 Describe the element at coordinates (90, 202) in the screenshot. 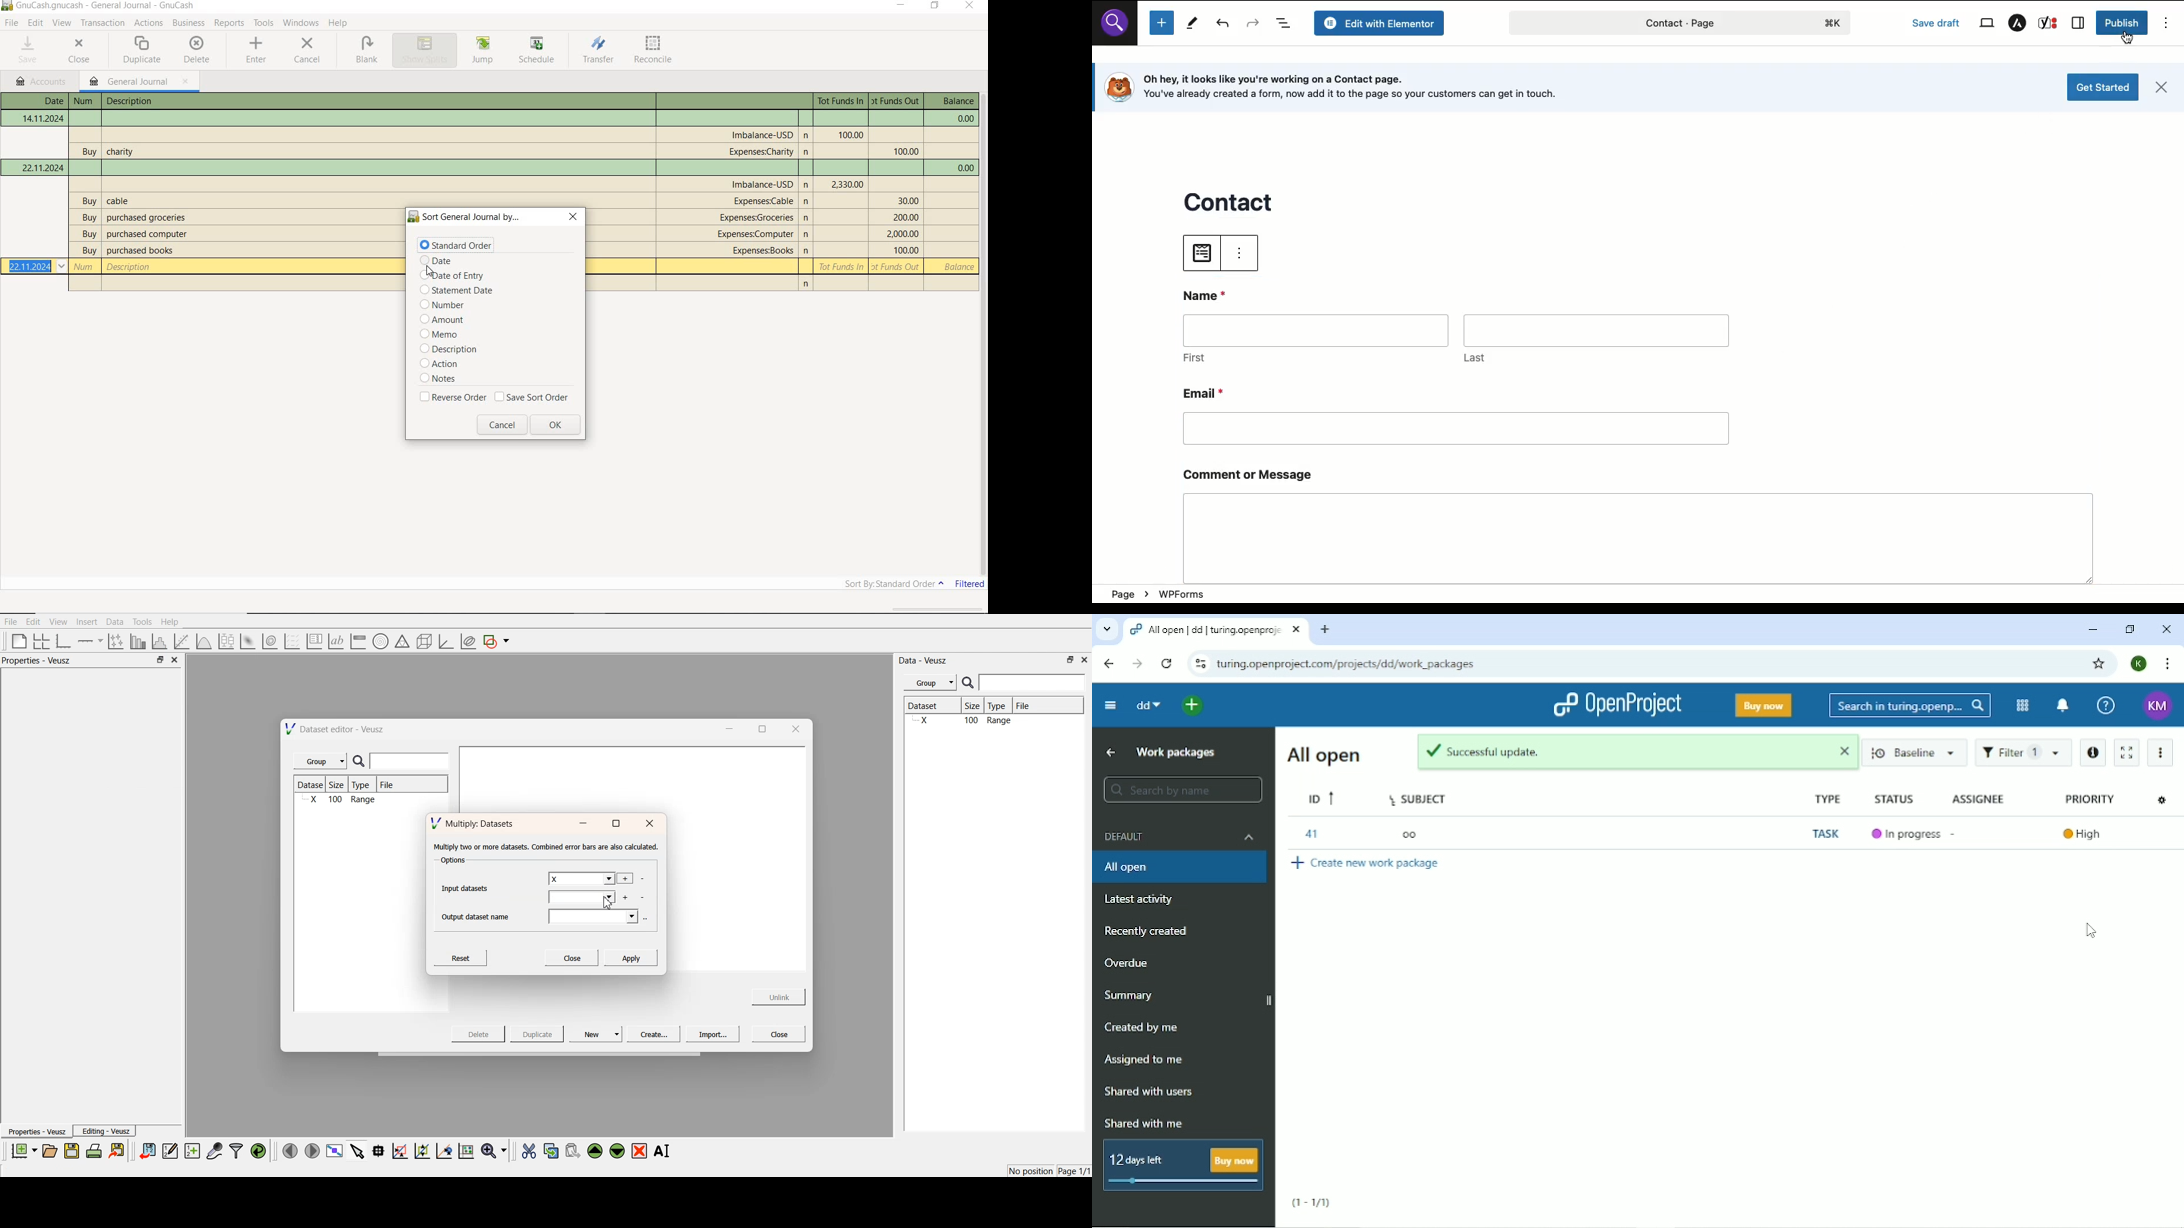

I see `buy` at that location.